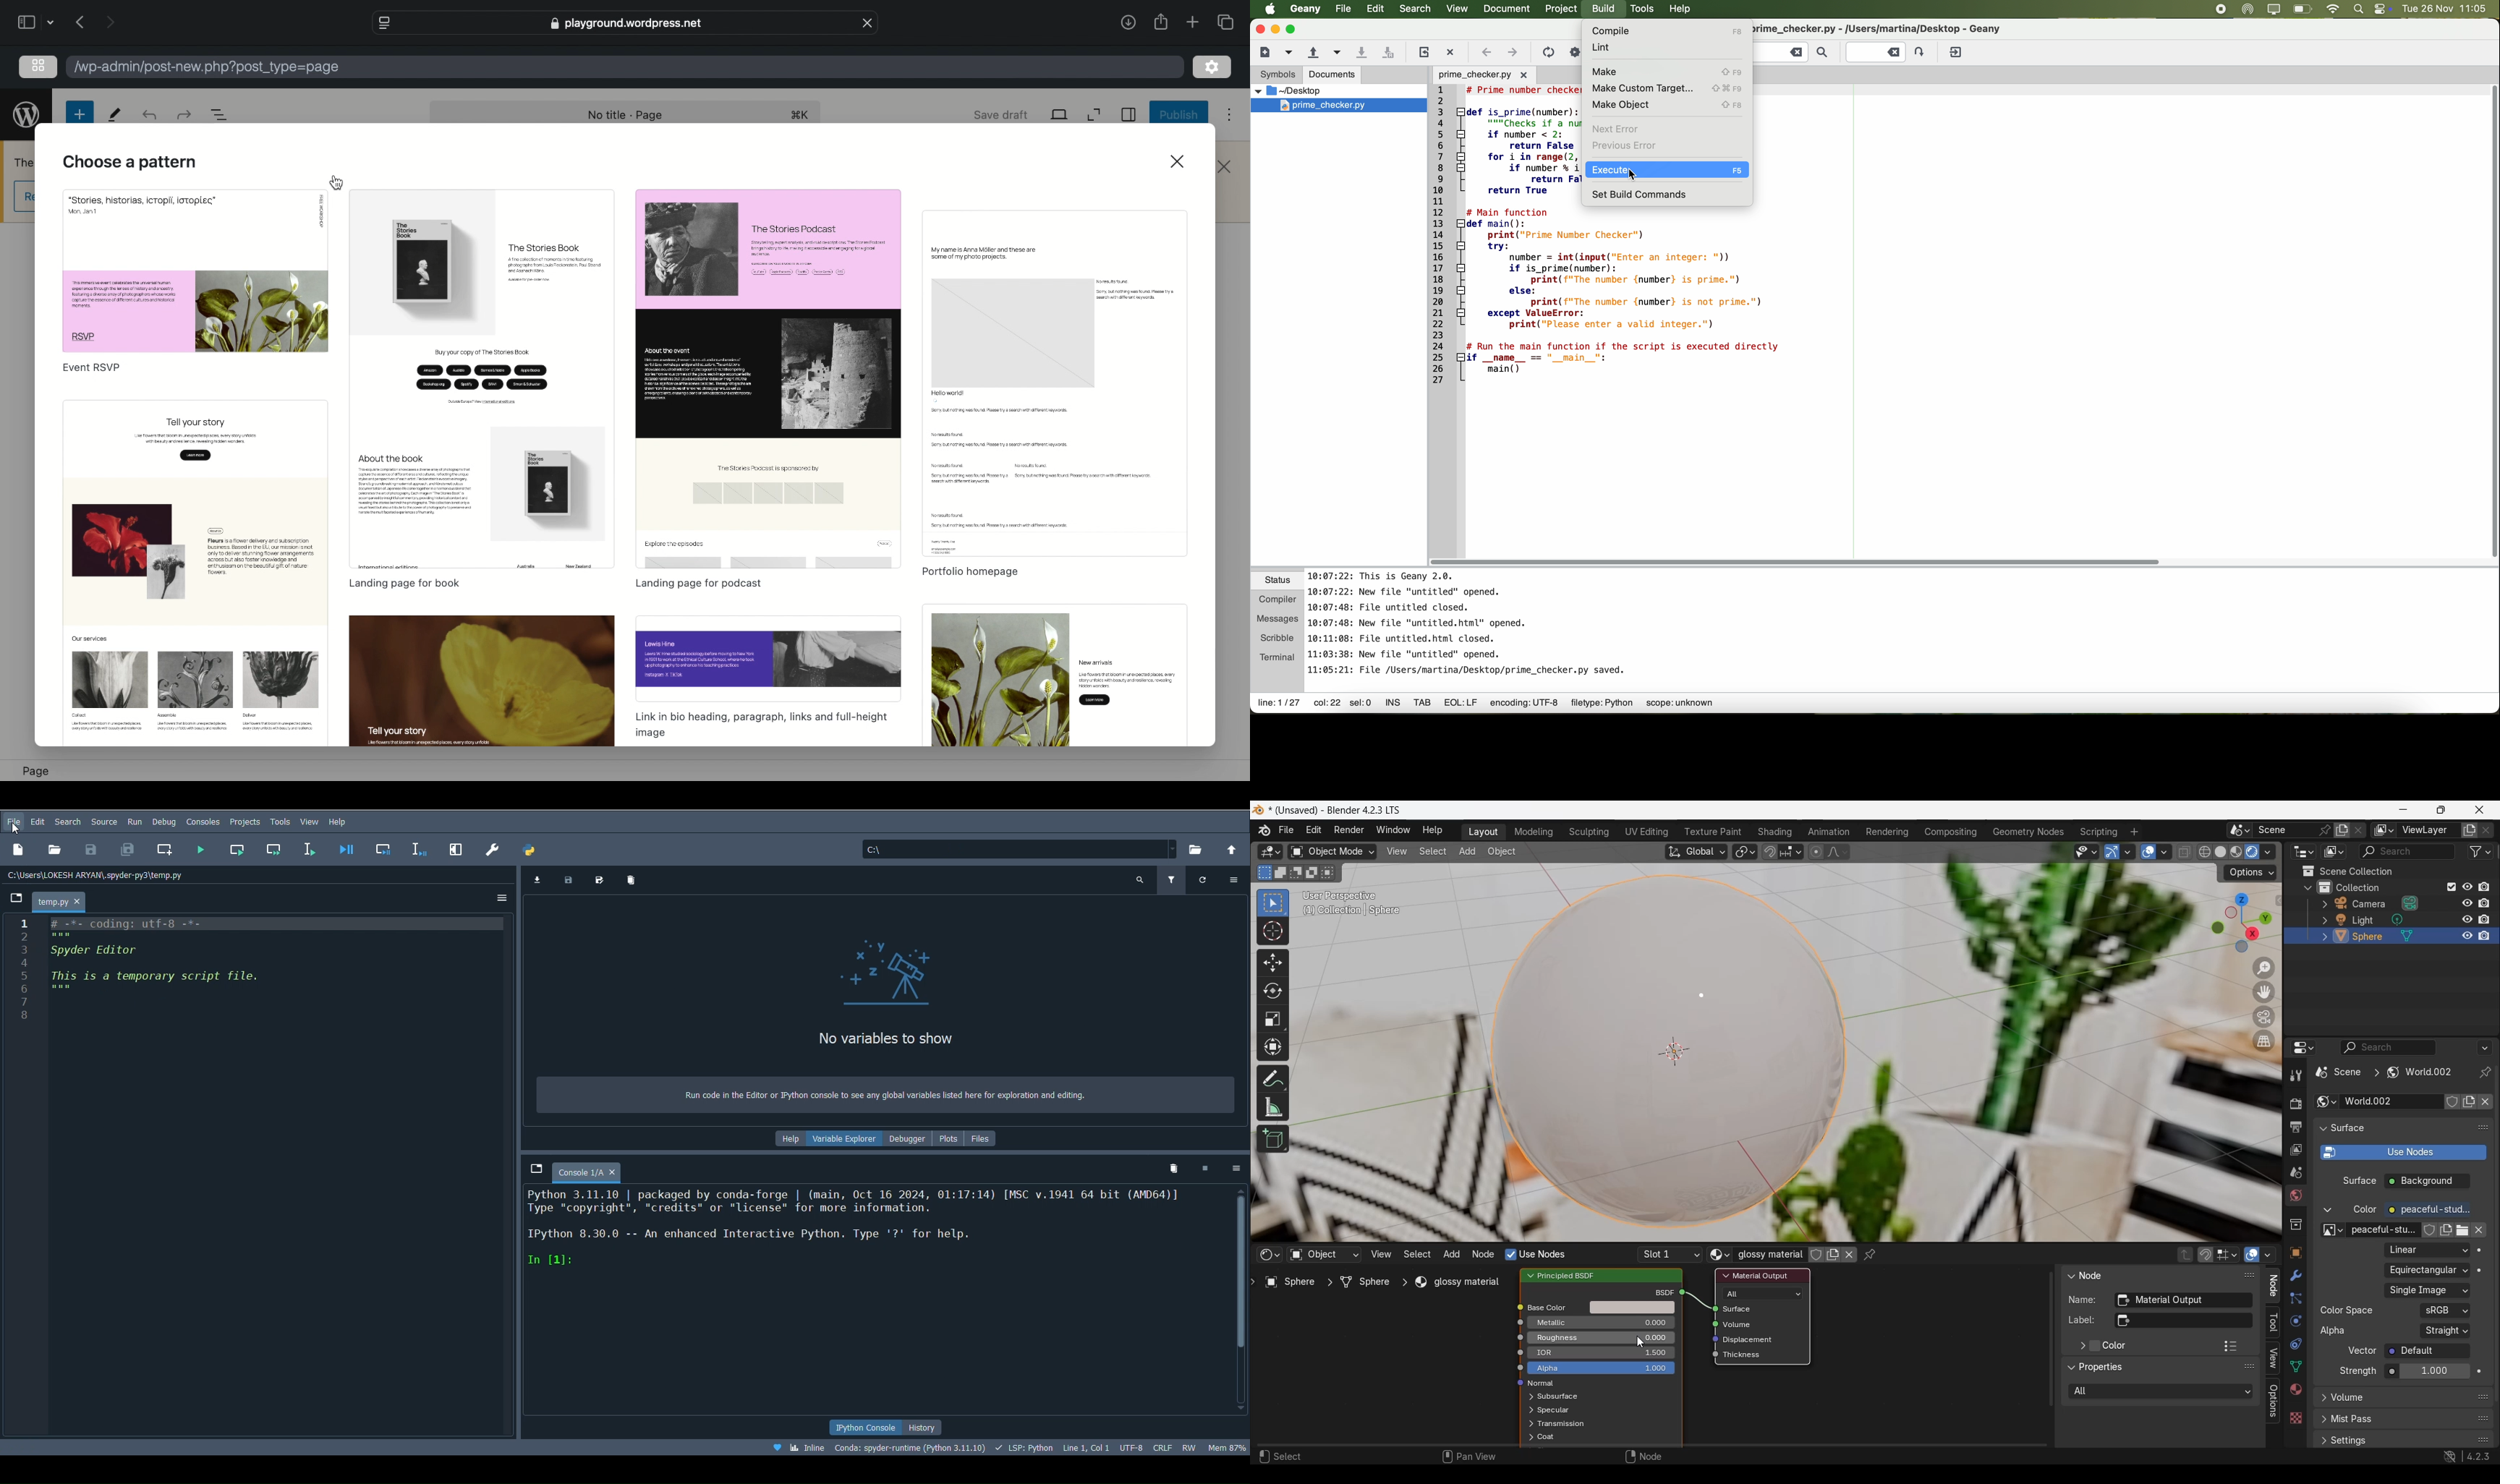  Describe the element at coordinates (340, 821) in the screenshot. I see `Help` at that location.